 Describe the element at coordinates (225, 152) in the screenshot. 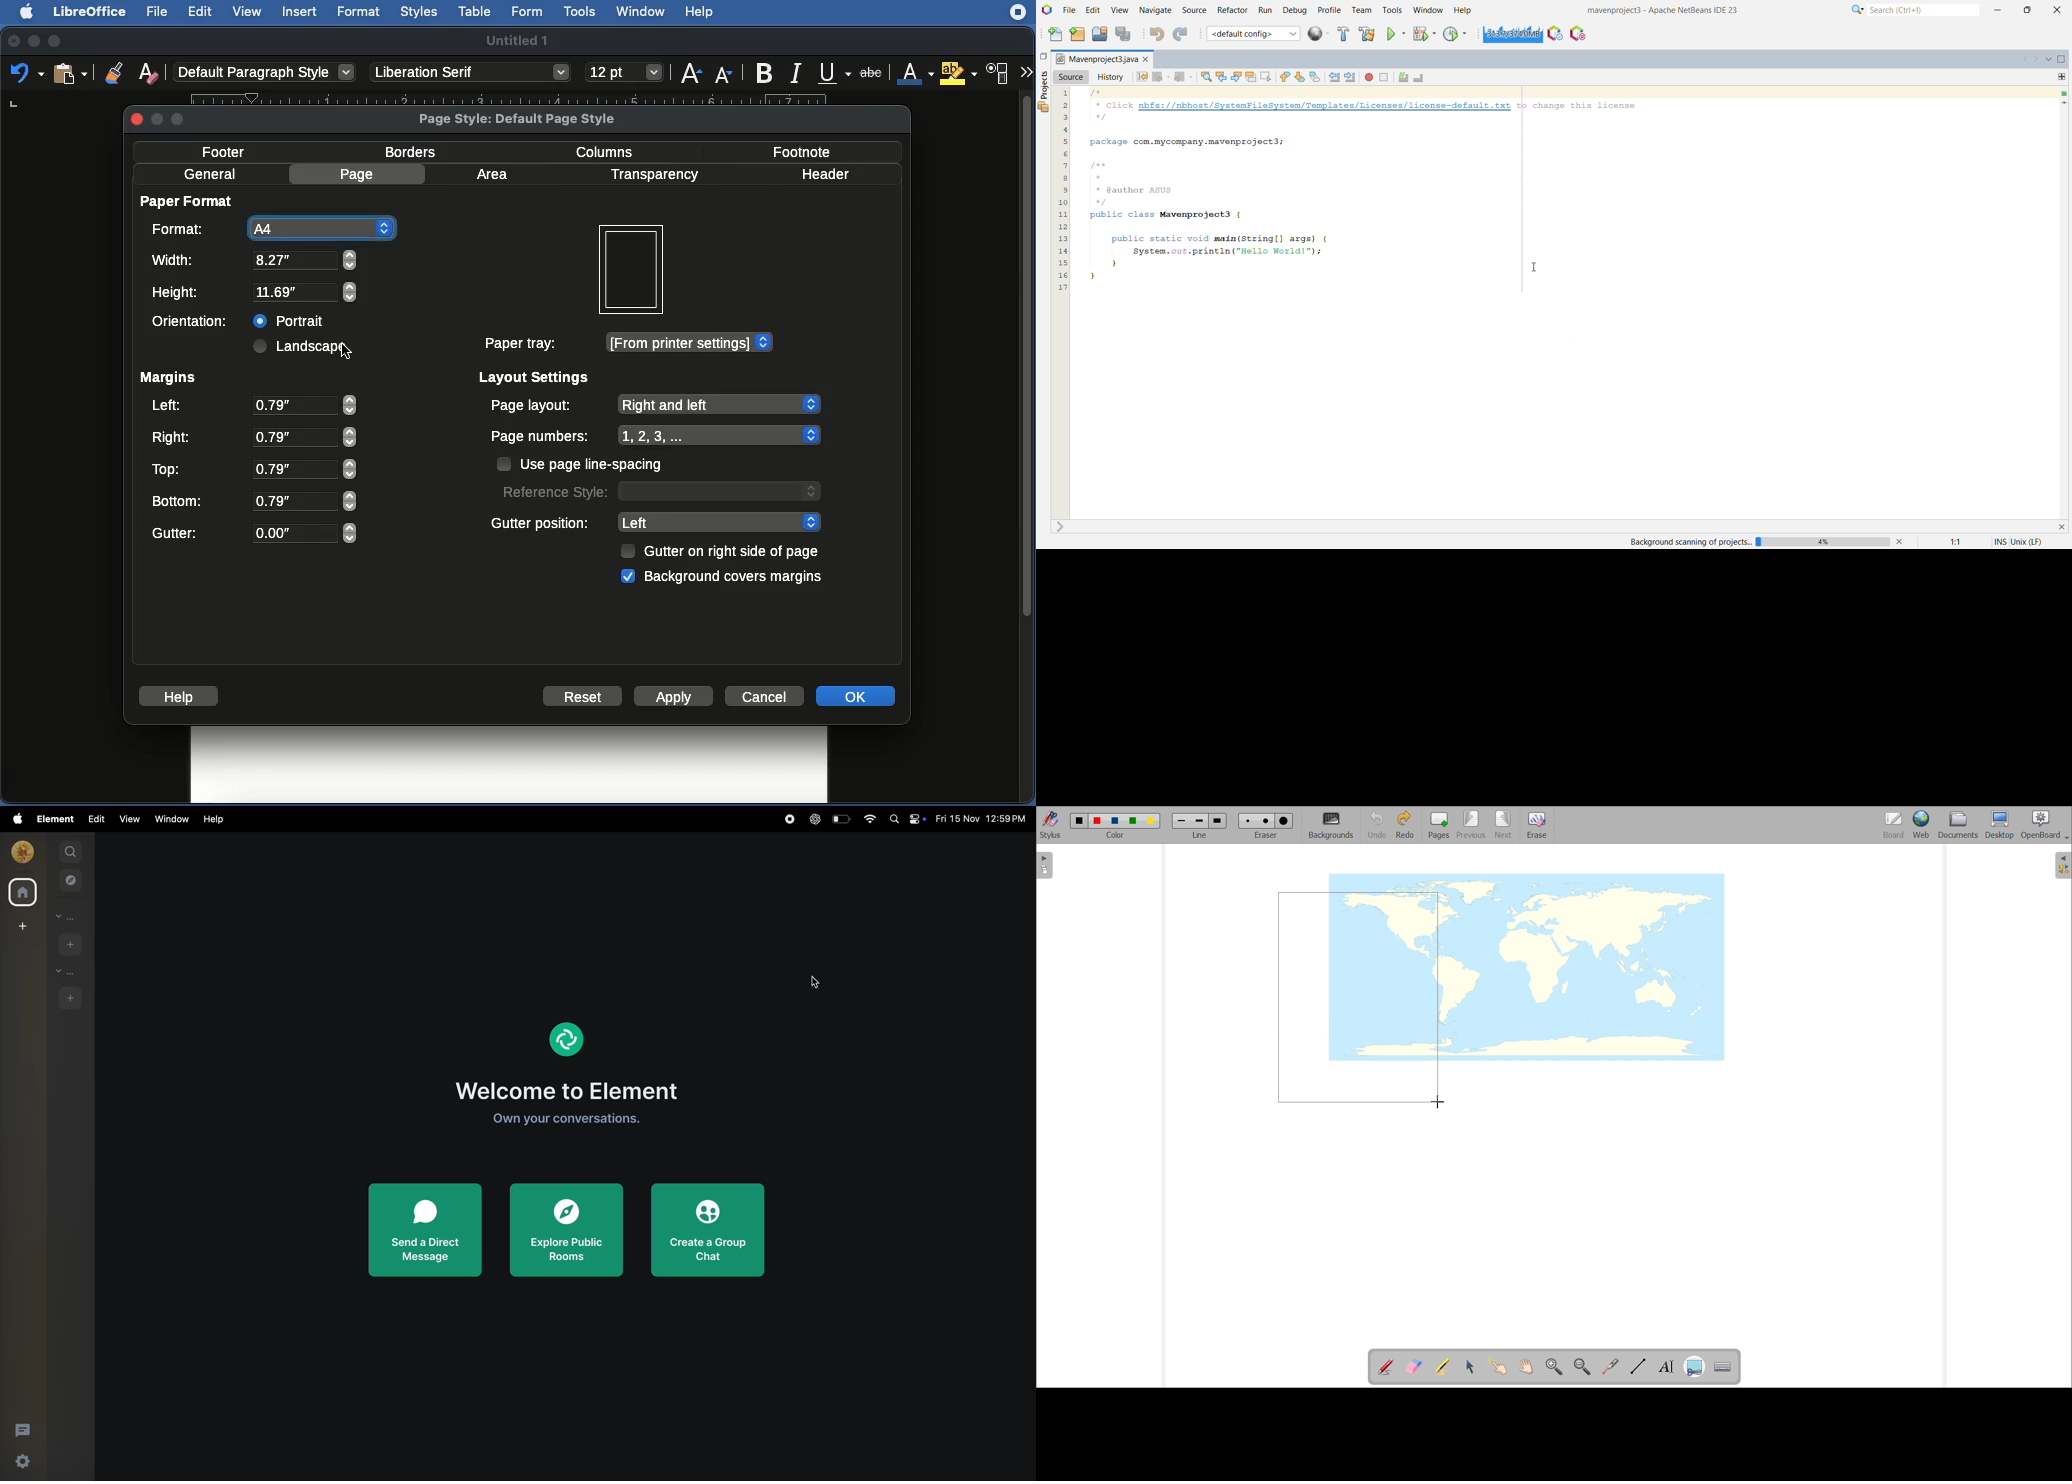

I see `Footer` at that location.